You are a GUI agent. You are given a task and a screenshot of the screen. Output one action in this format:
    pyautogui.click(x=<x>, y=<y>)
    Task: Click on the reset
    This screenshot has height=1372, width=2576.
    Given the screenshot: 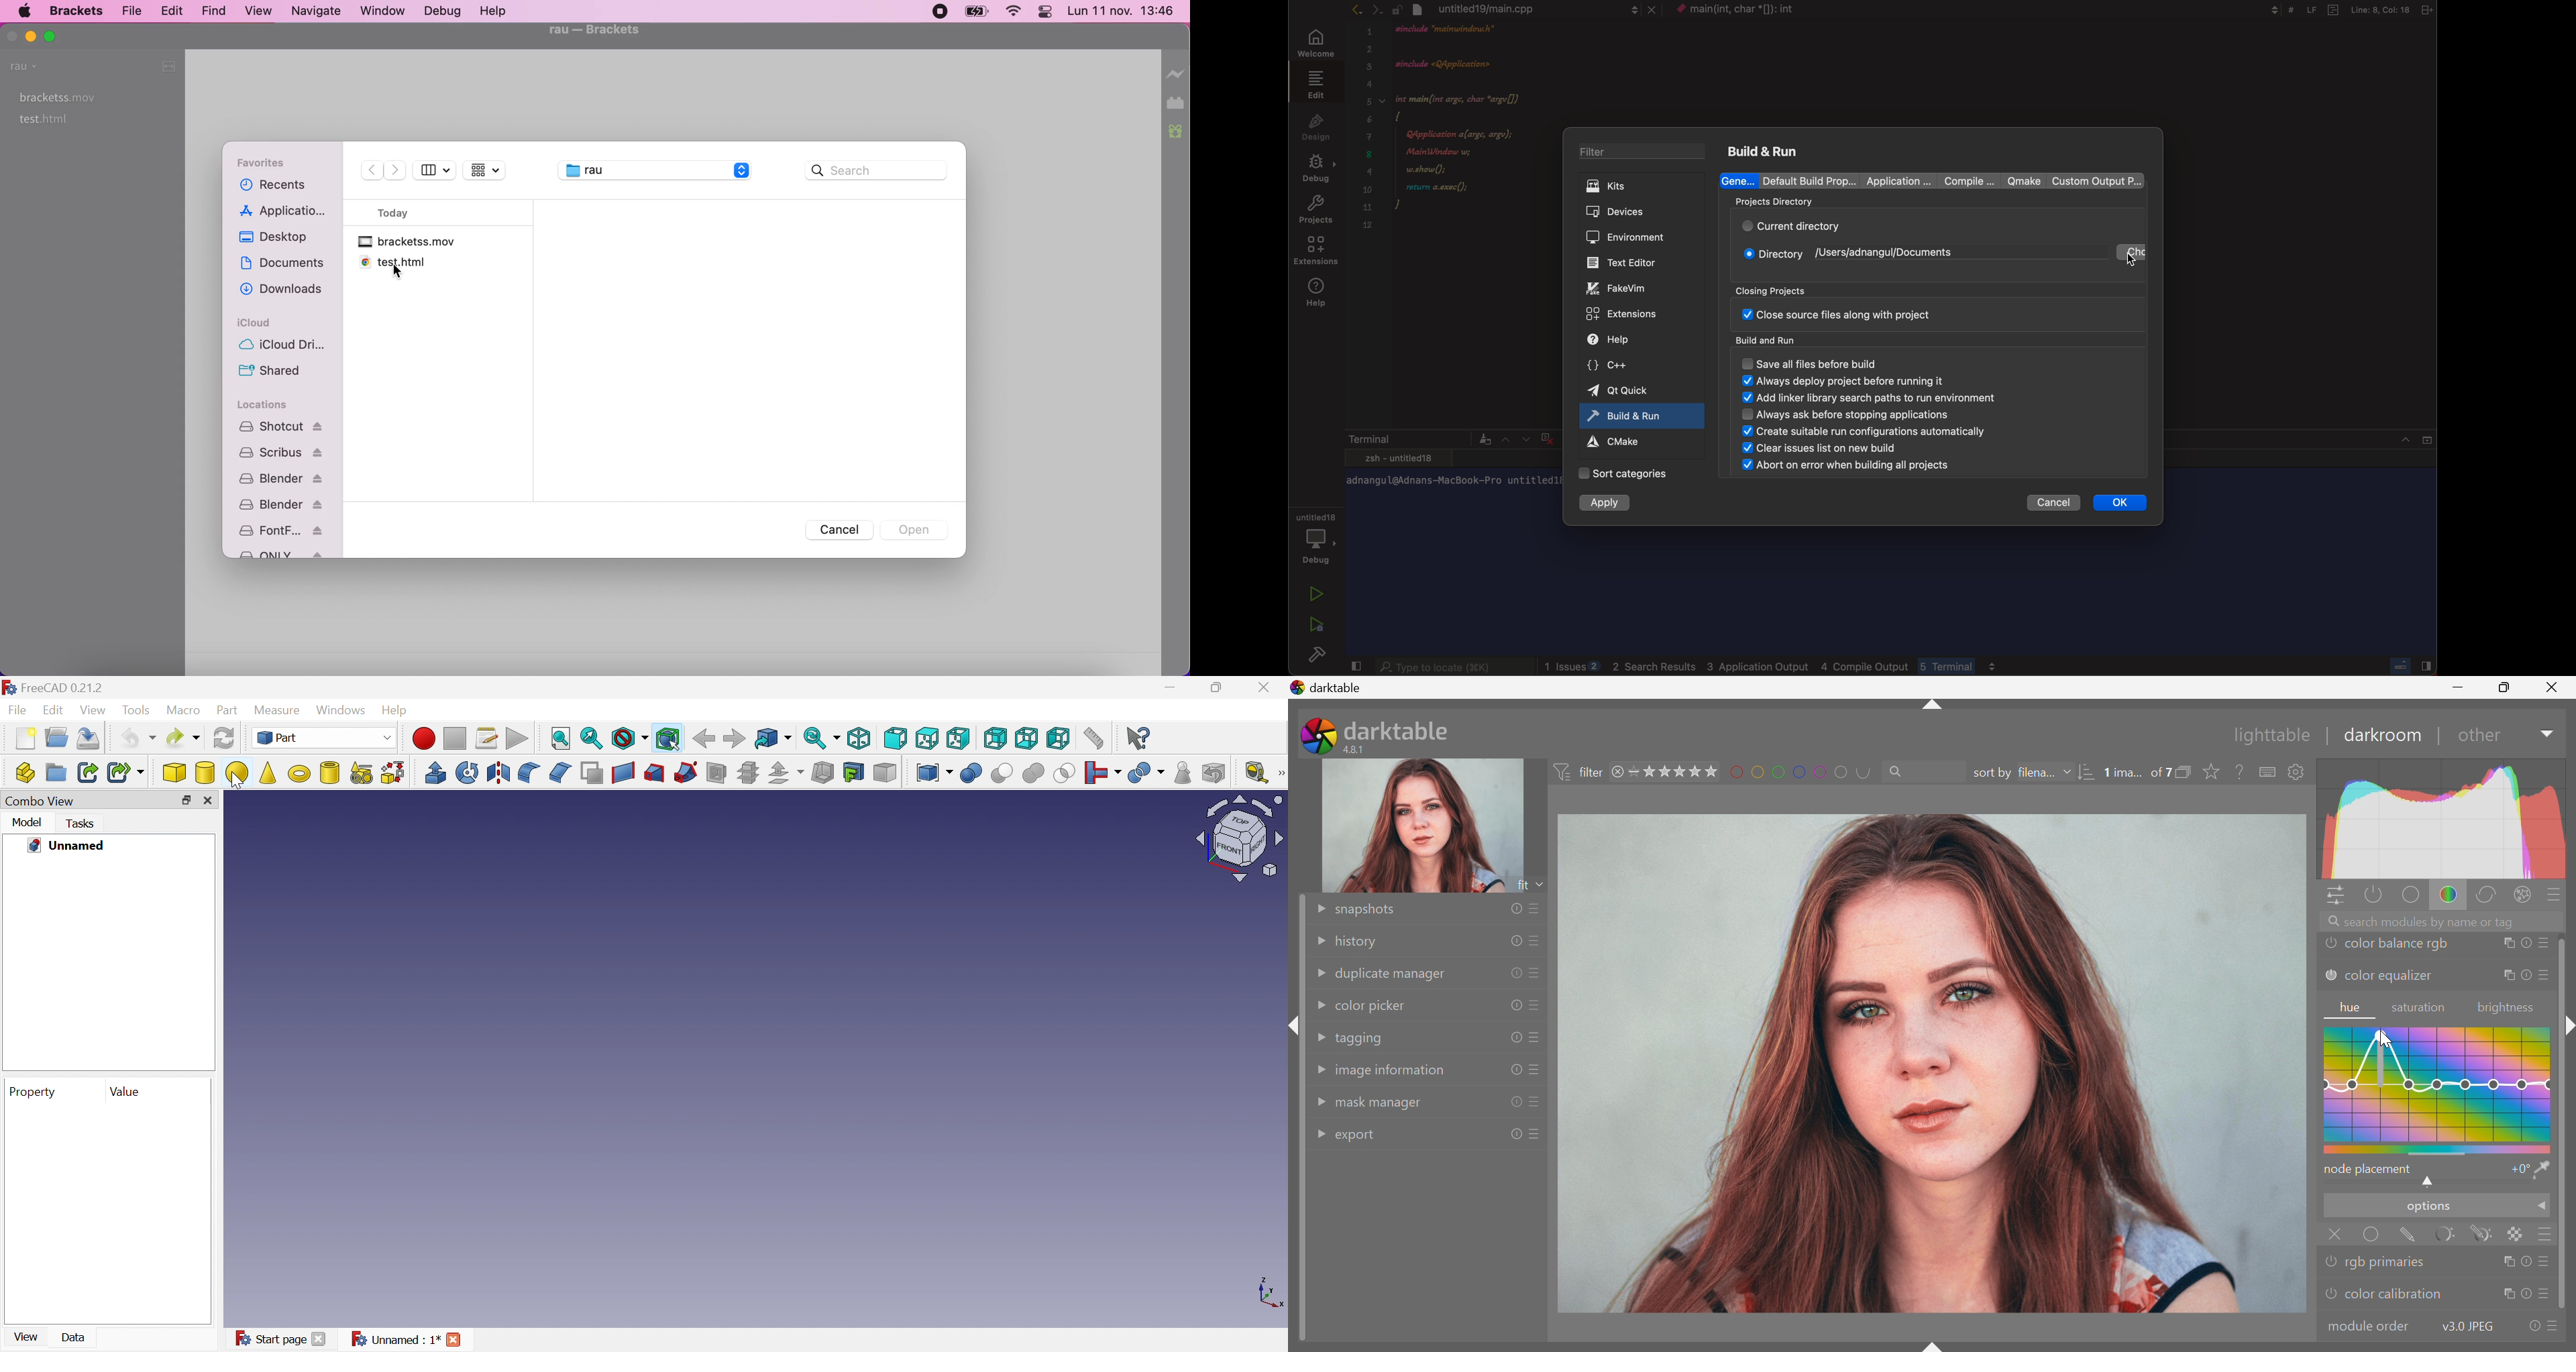 What is the action you would take?
    pyautogui.click(x=1515, y=1036)
    